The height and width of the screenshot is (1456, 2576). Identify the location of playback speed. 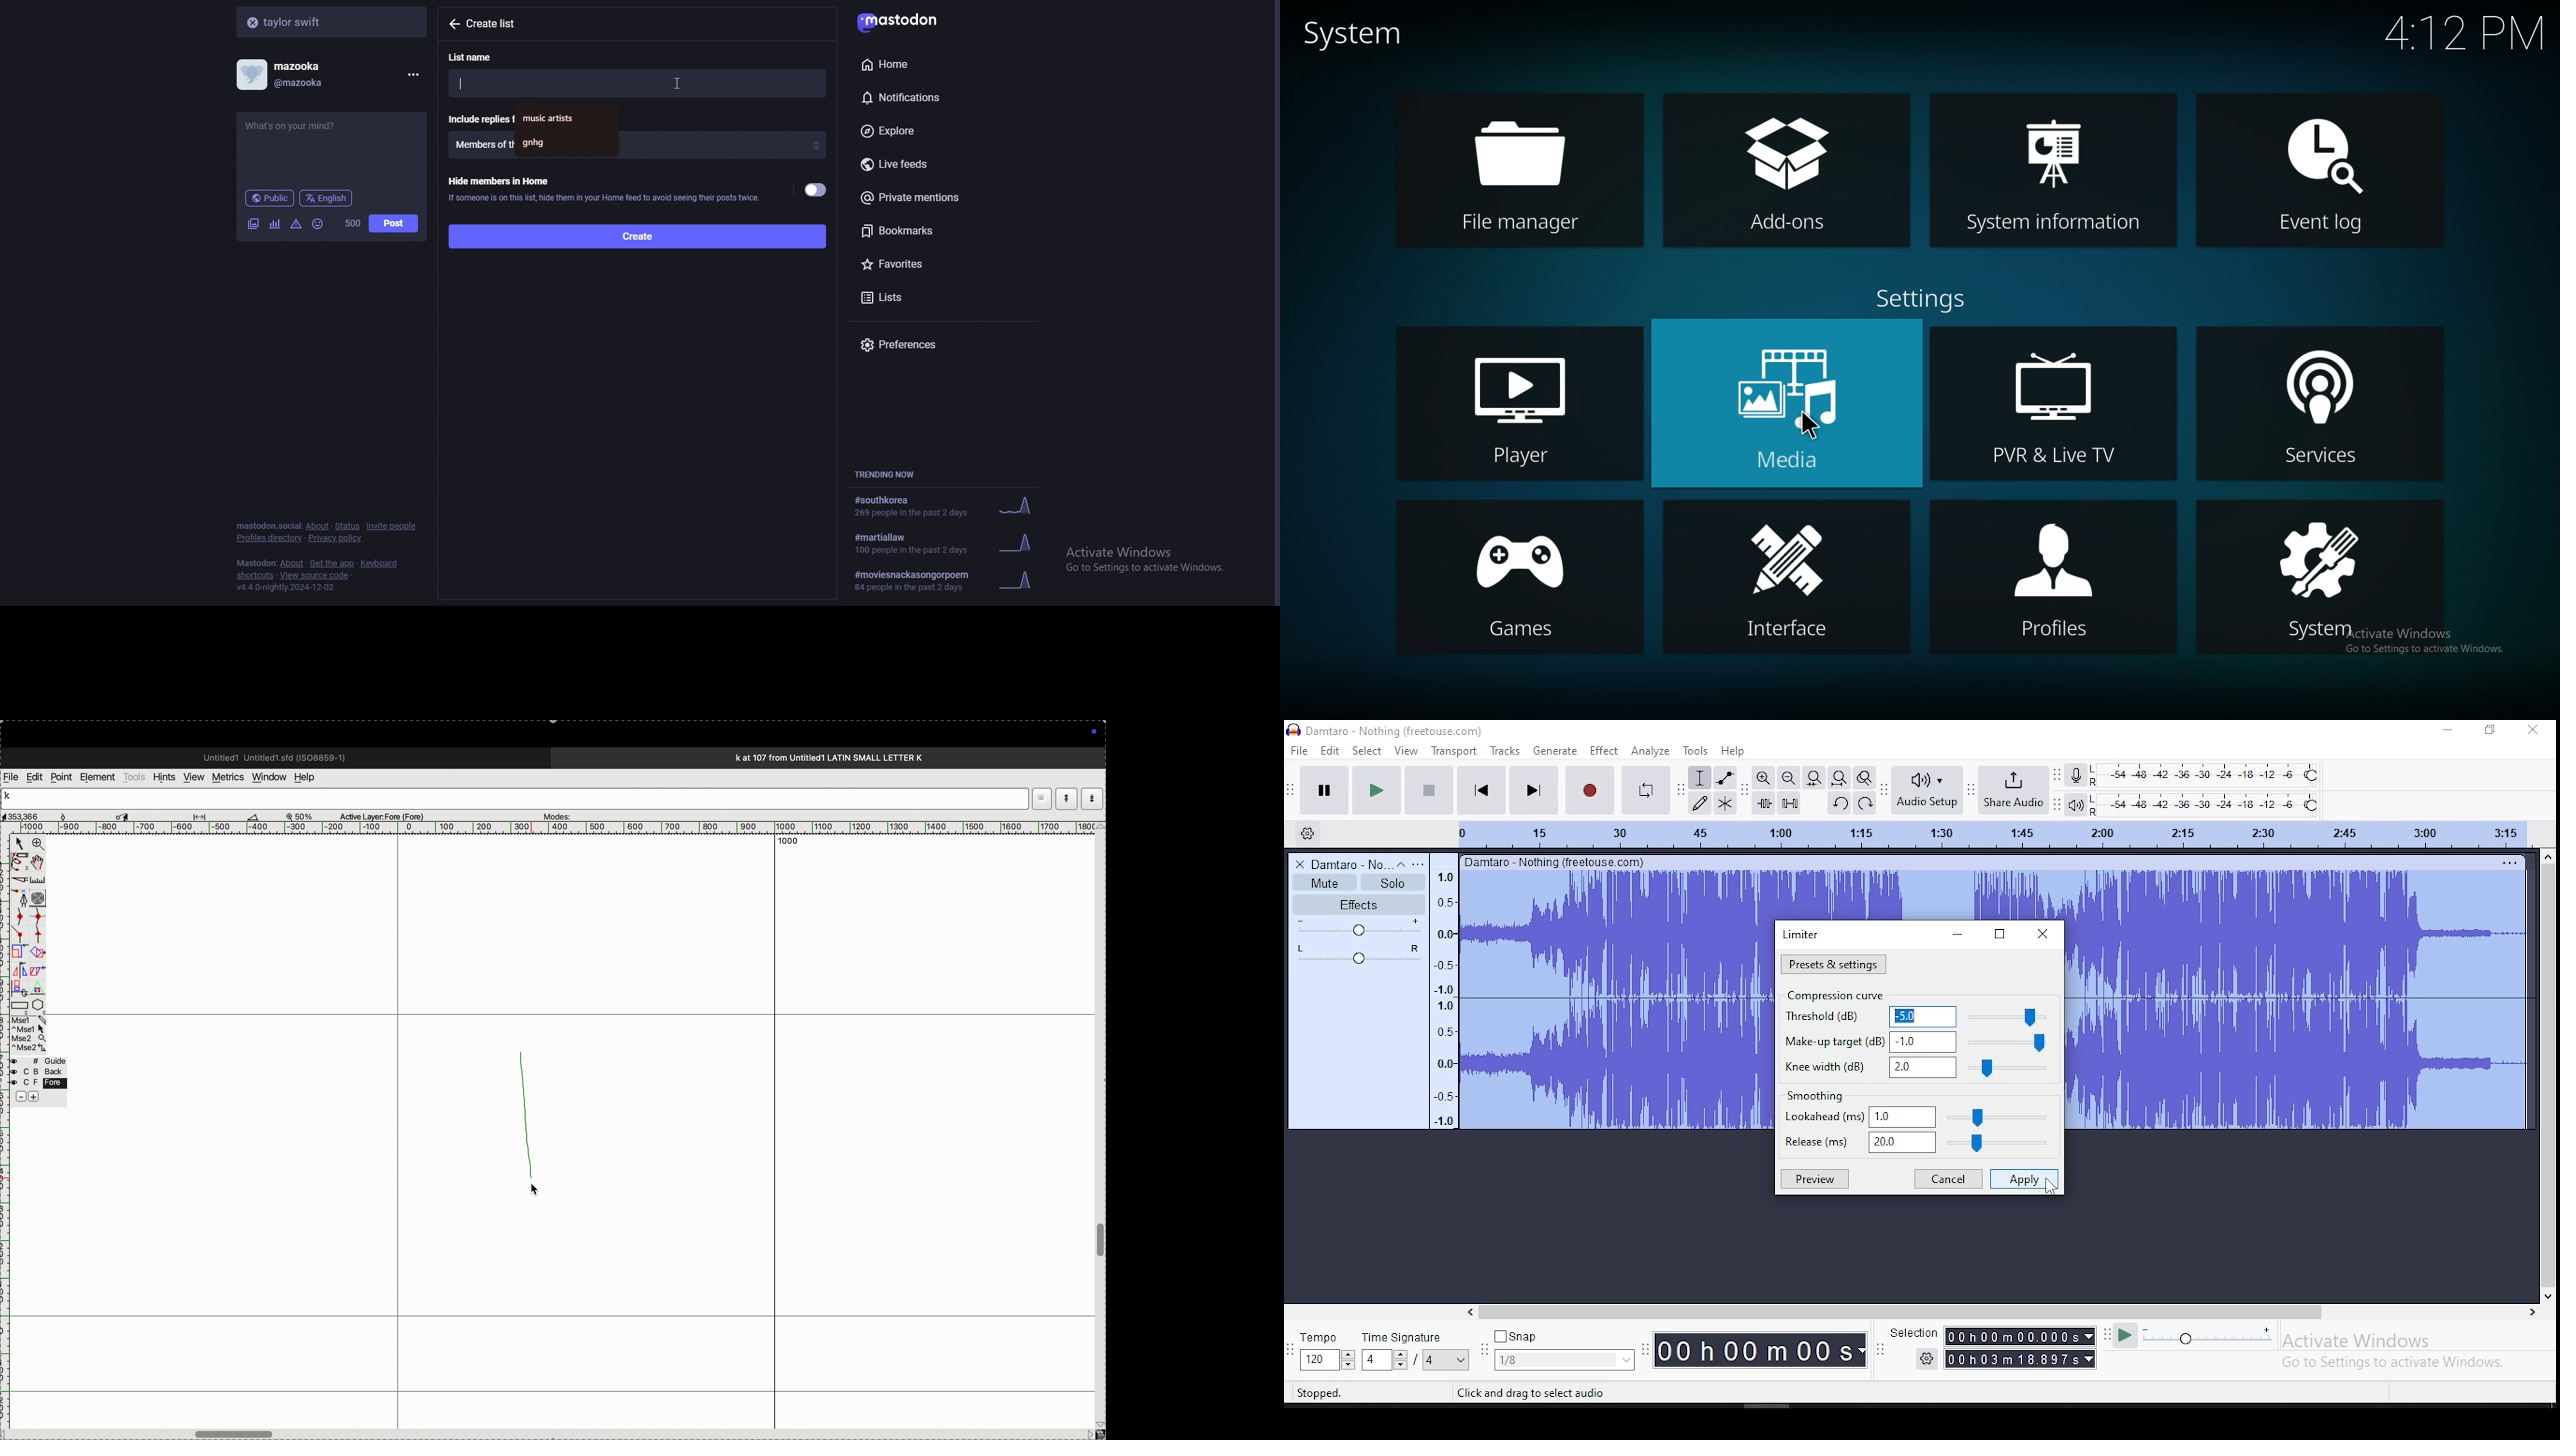
(2193, 1338).